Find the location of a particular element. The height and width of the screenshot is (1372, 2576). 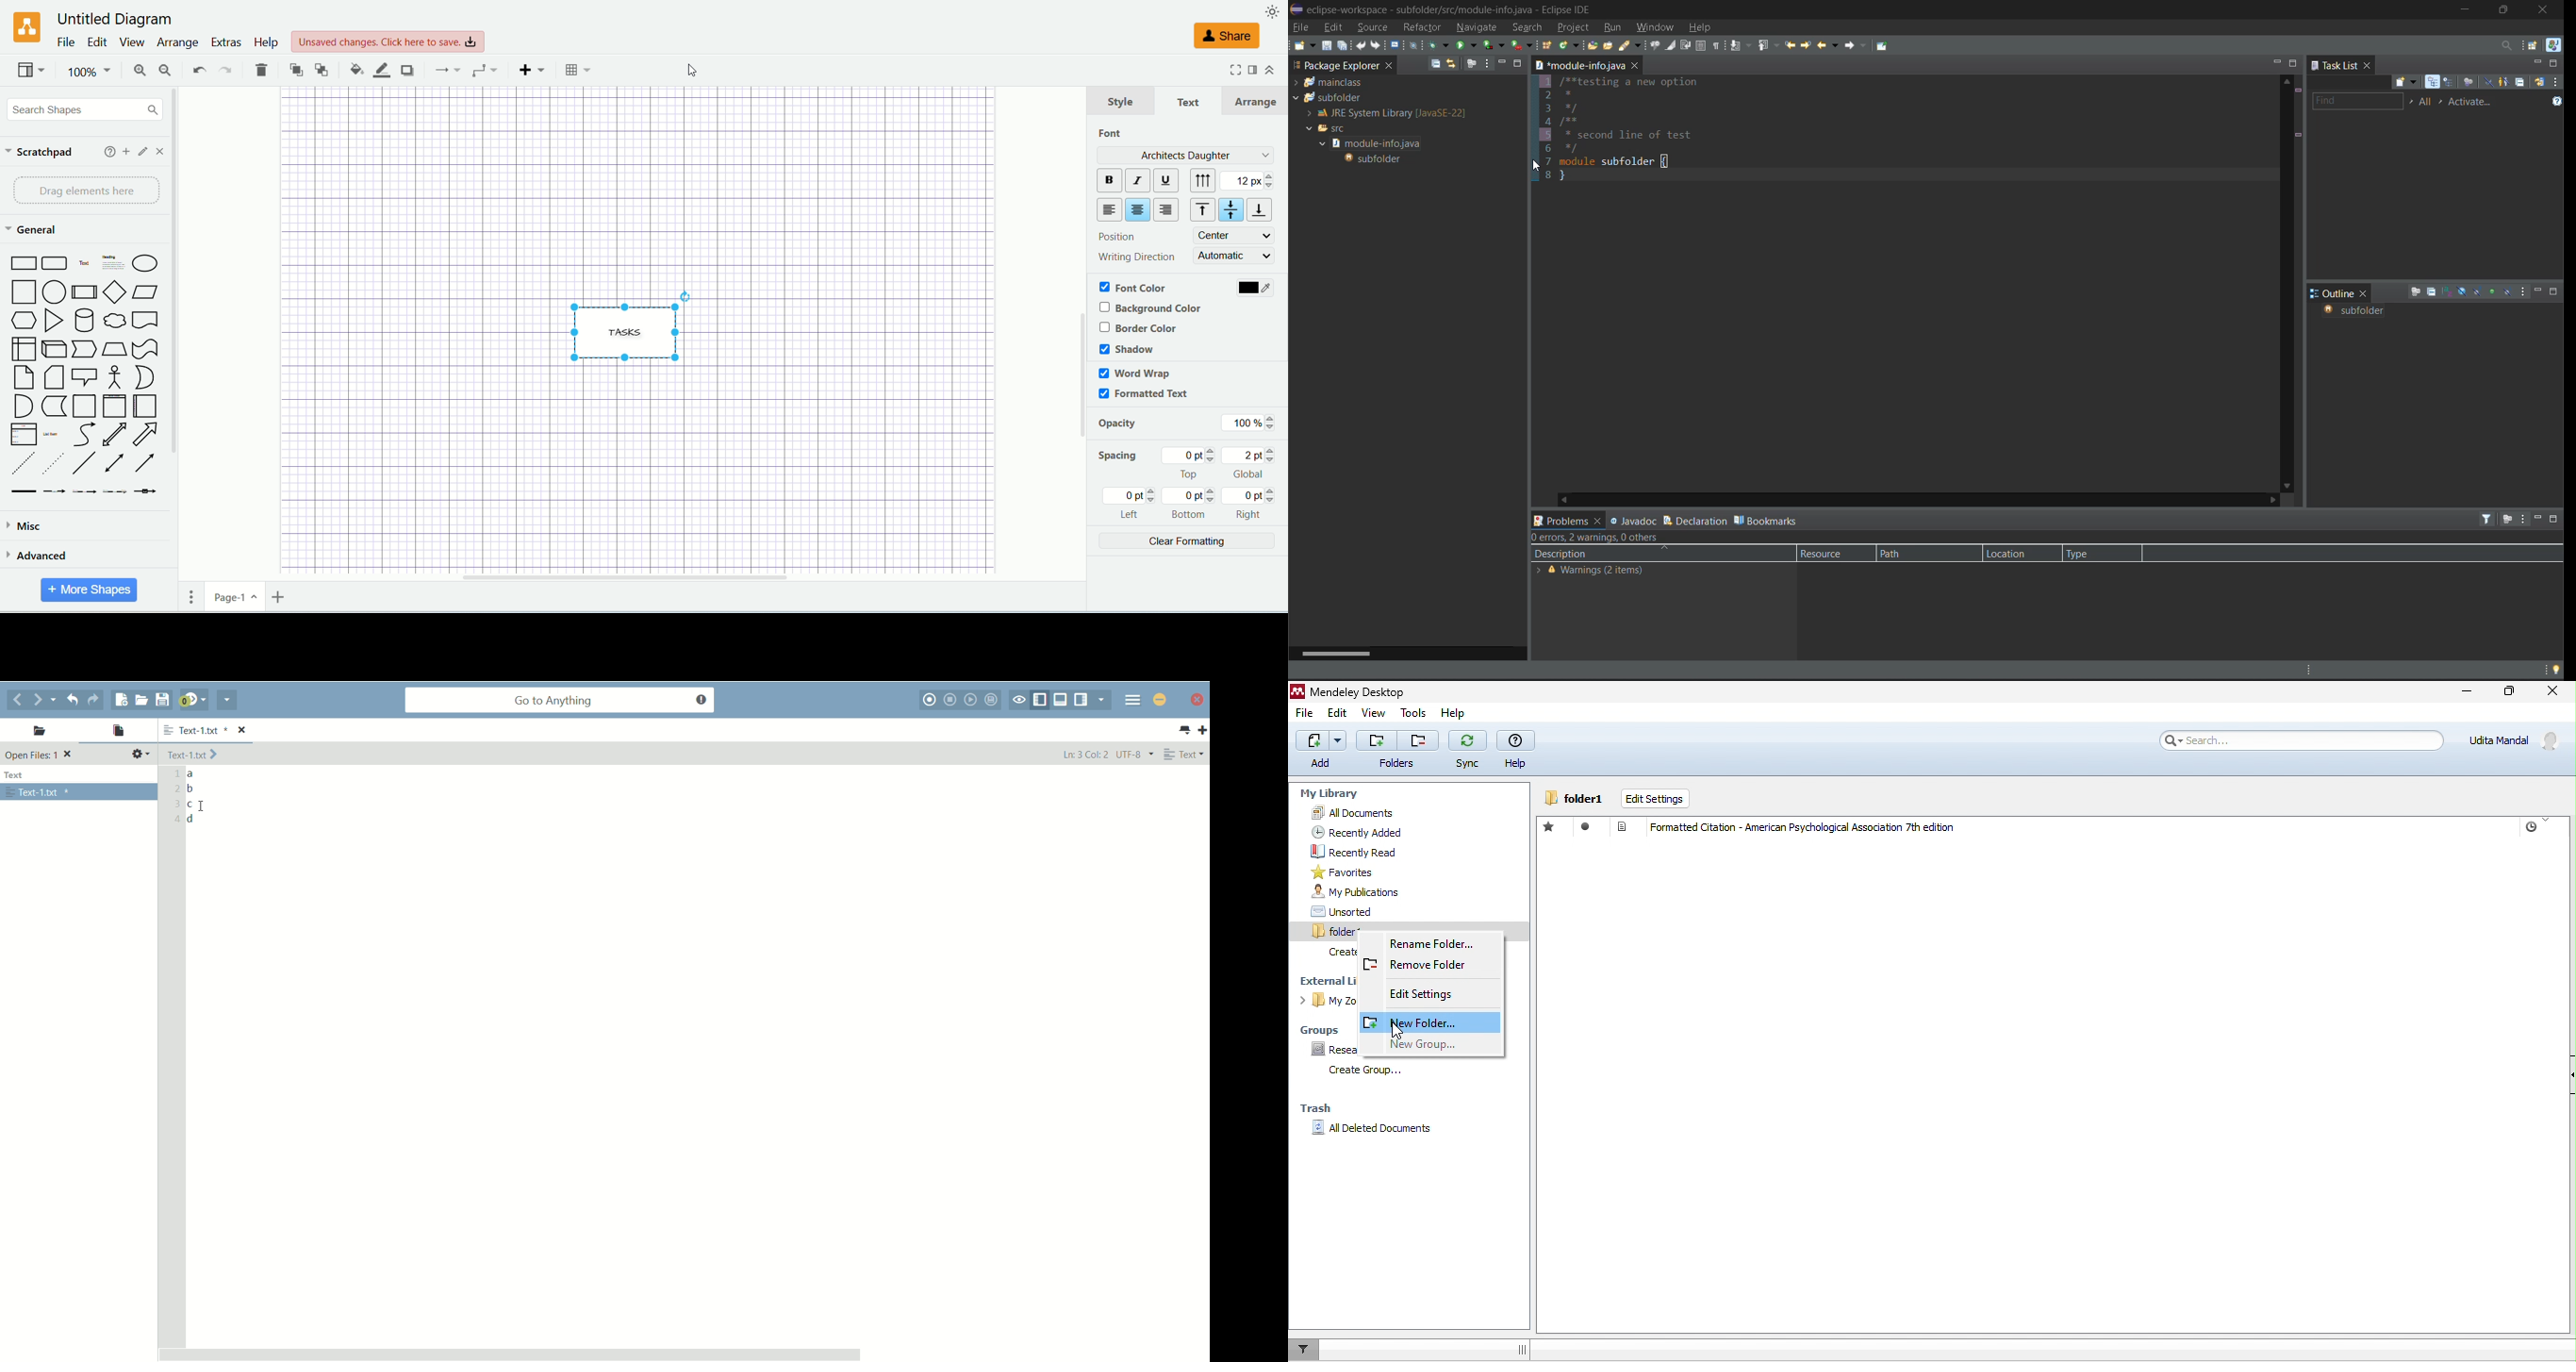

recently read is located at coordinates (1372, 851).